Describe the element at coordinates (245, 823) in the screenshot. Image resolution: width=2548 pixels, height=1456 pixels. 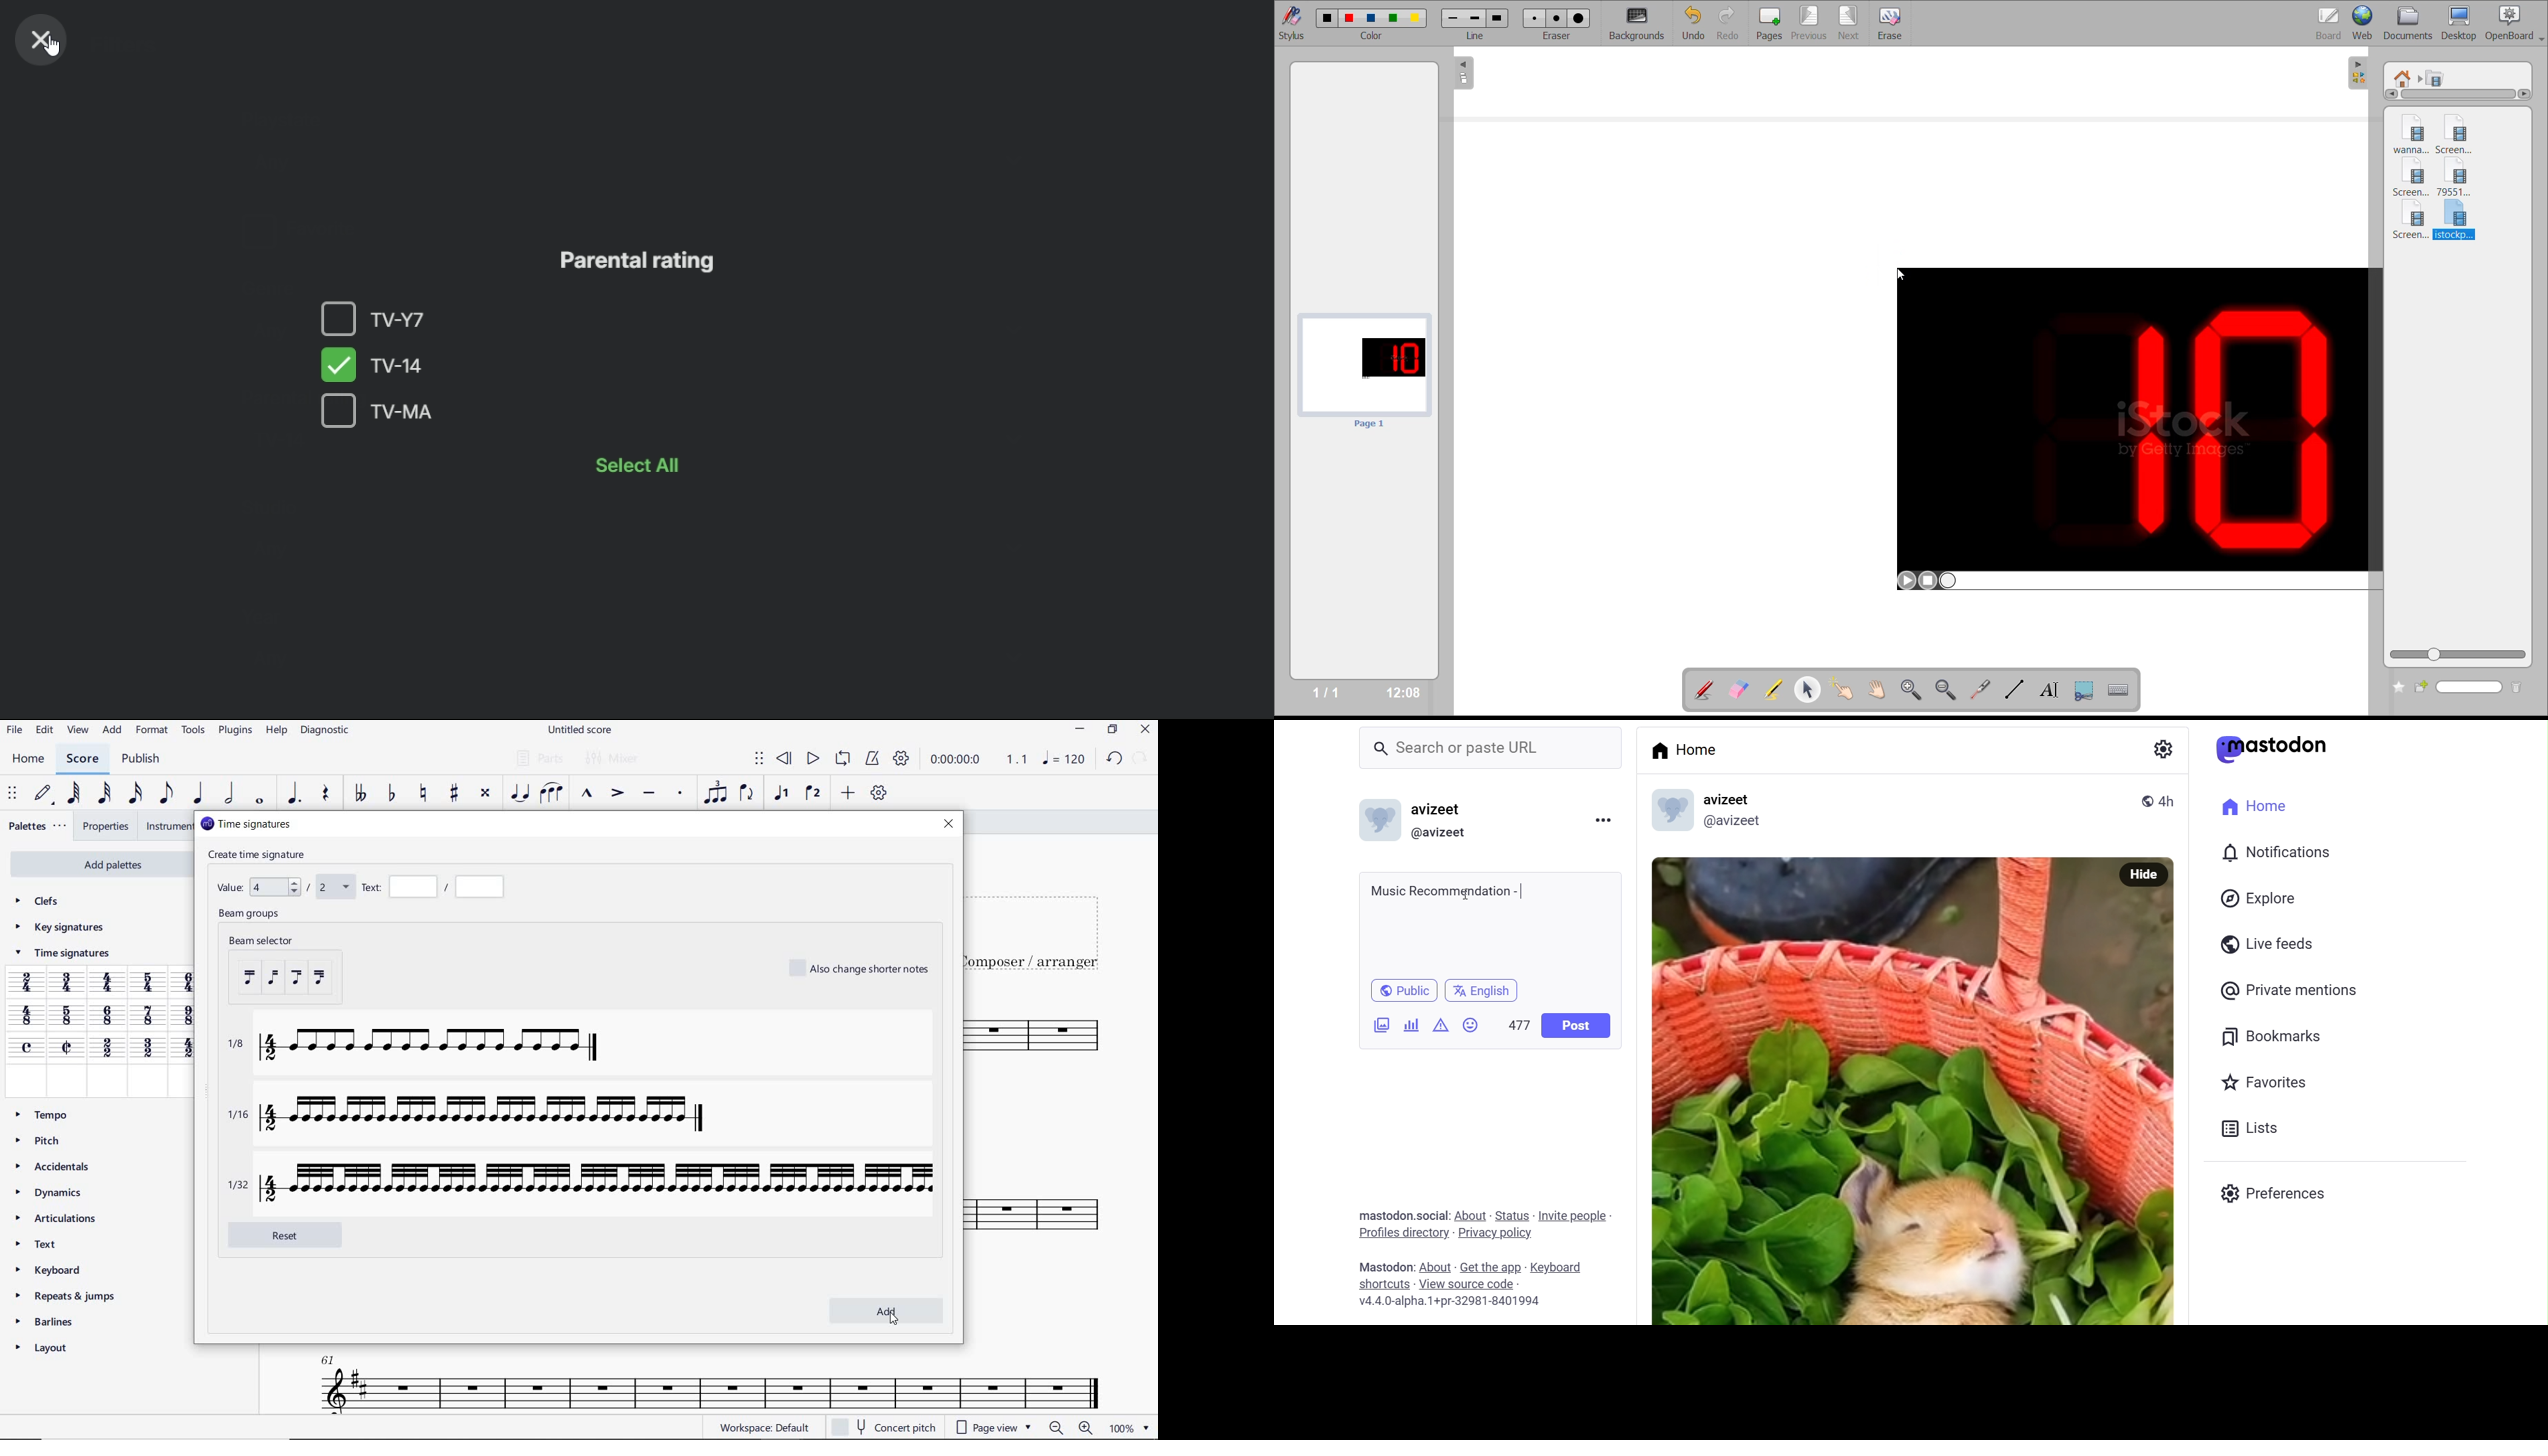
I see `time signatures` at that location.